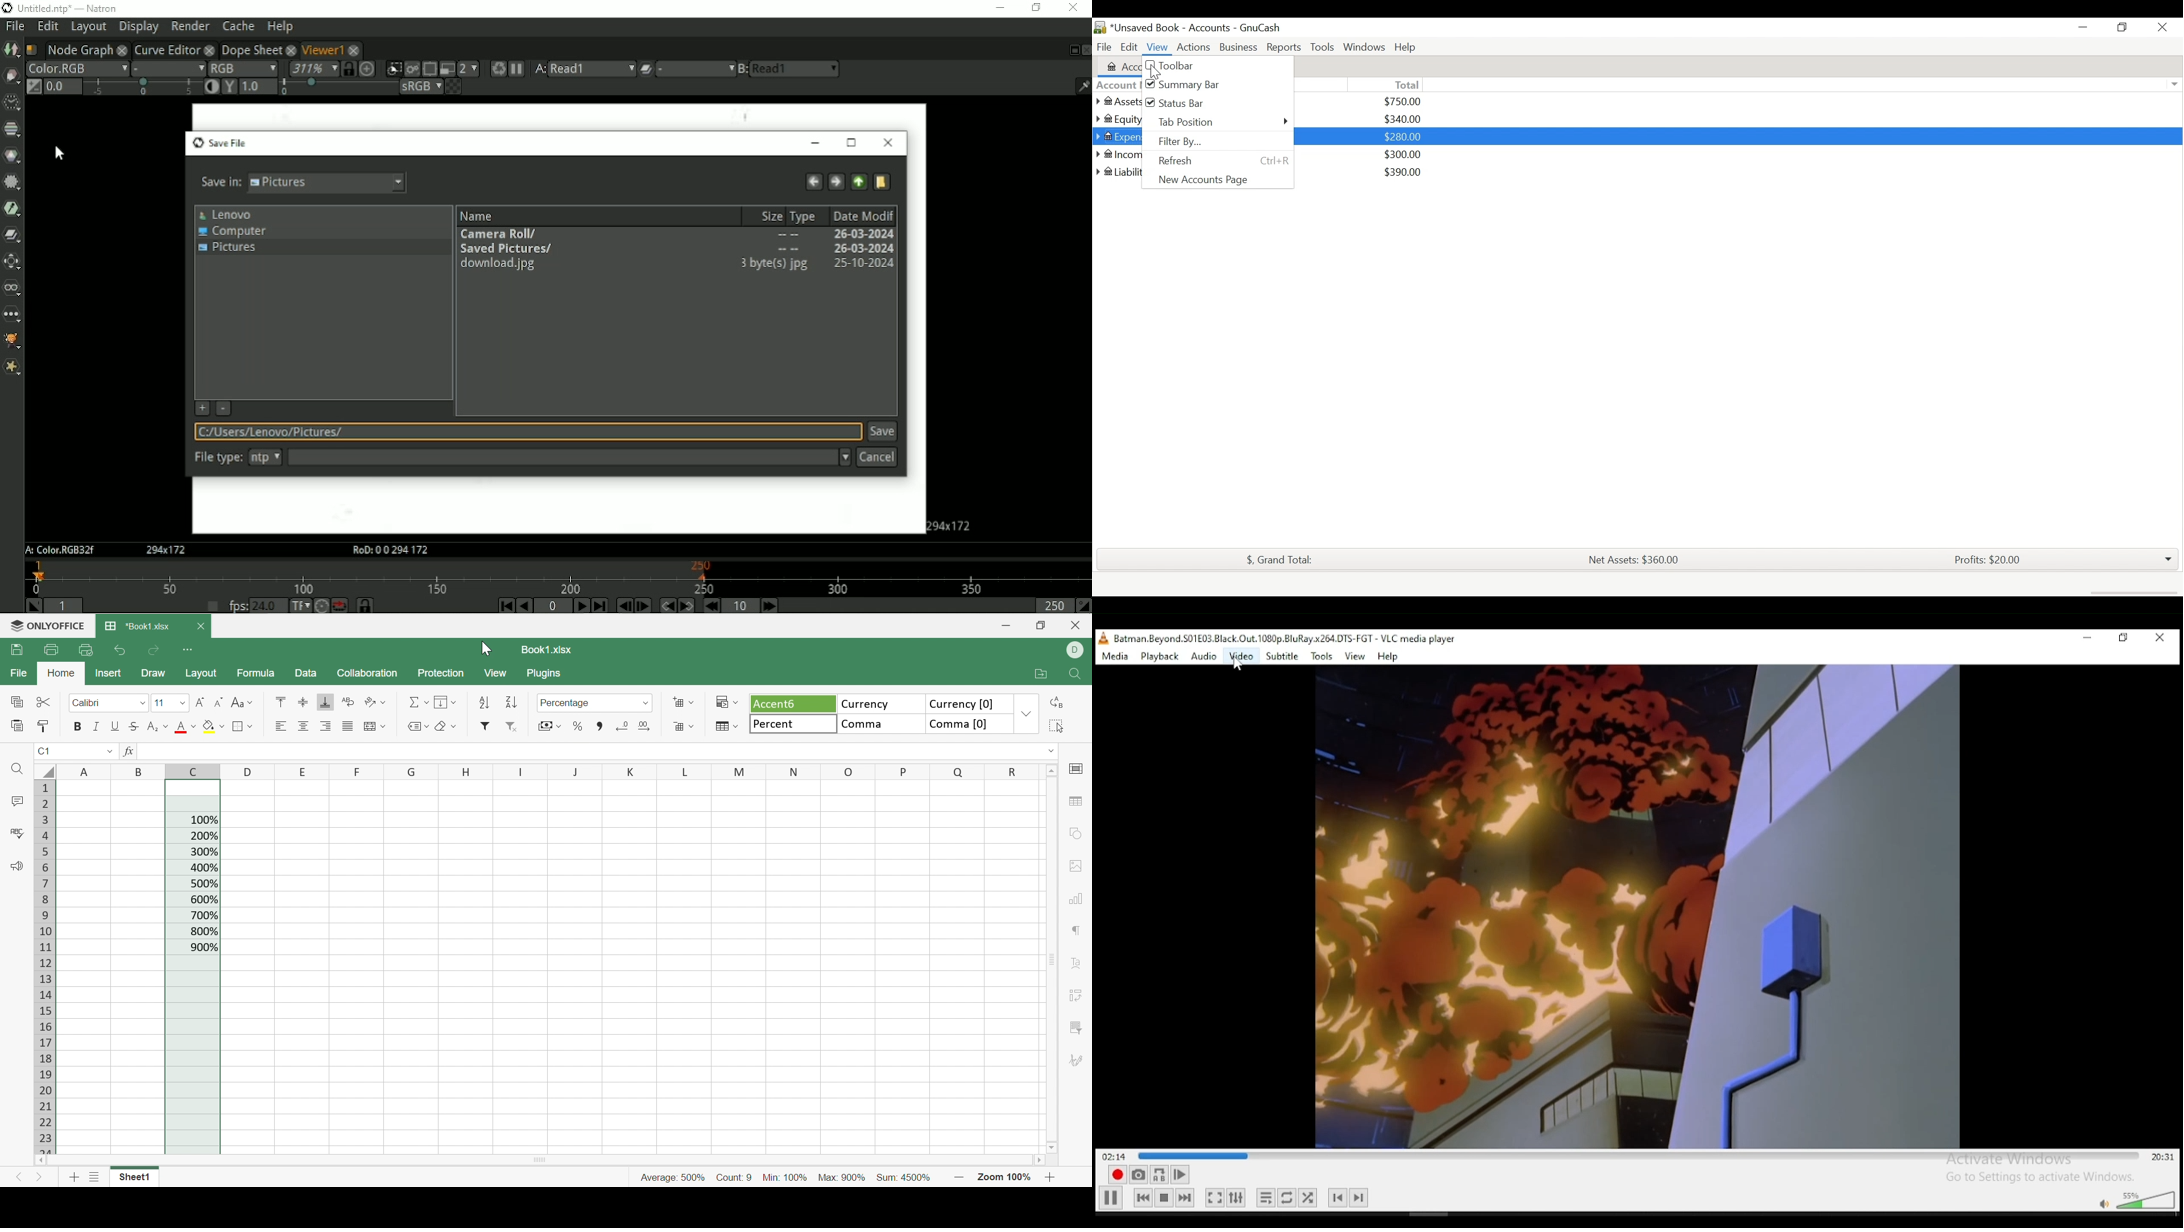 The height and width of the screenshot is (1232, 2184). I want to click on Close, so click(202, 627).